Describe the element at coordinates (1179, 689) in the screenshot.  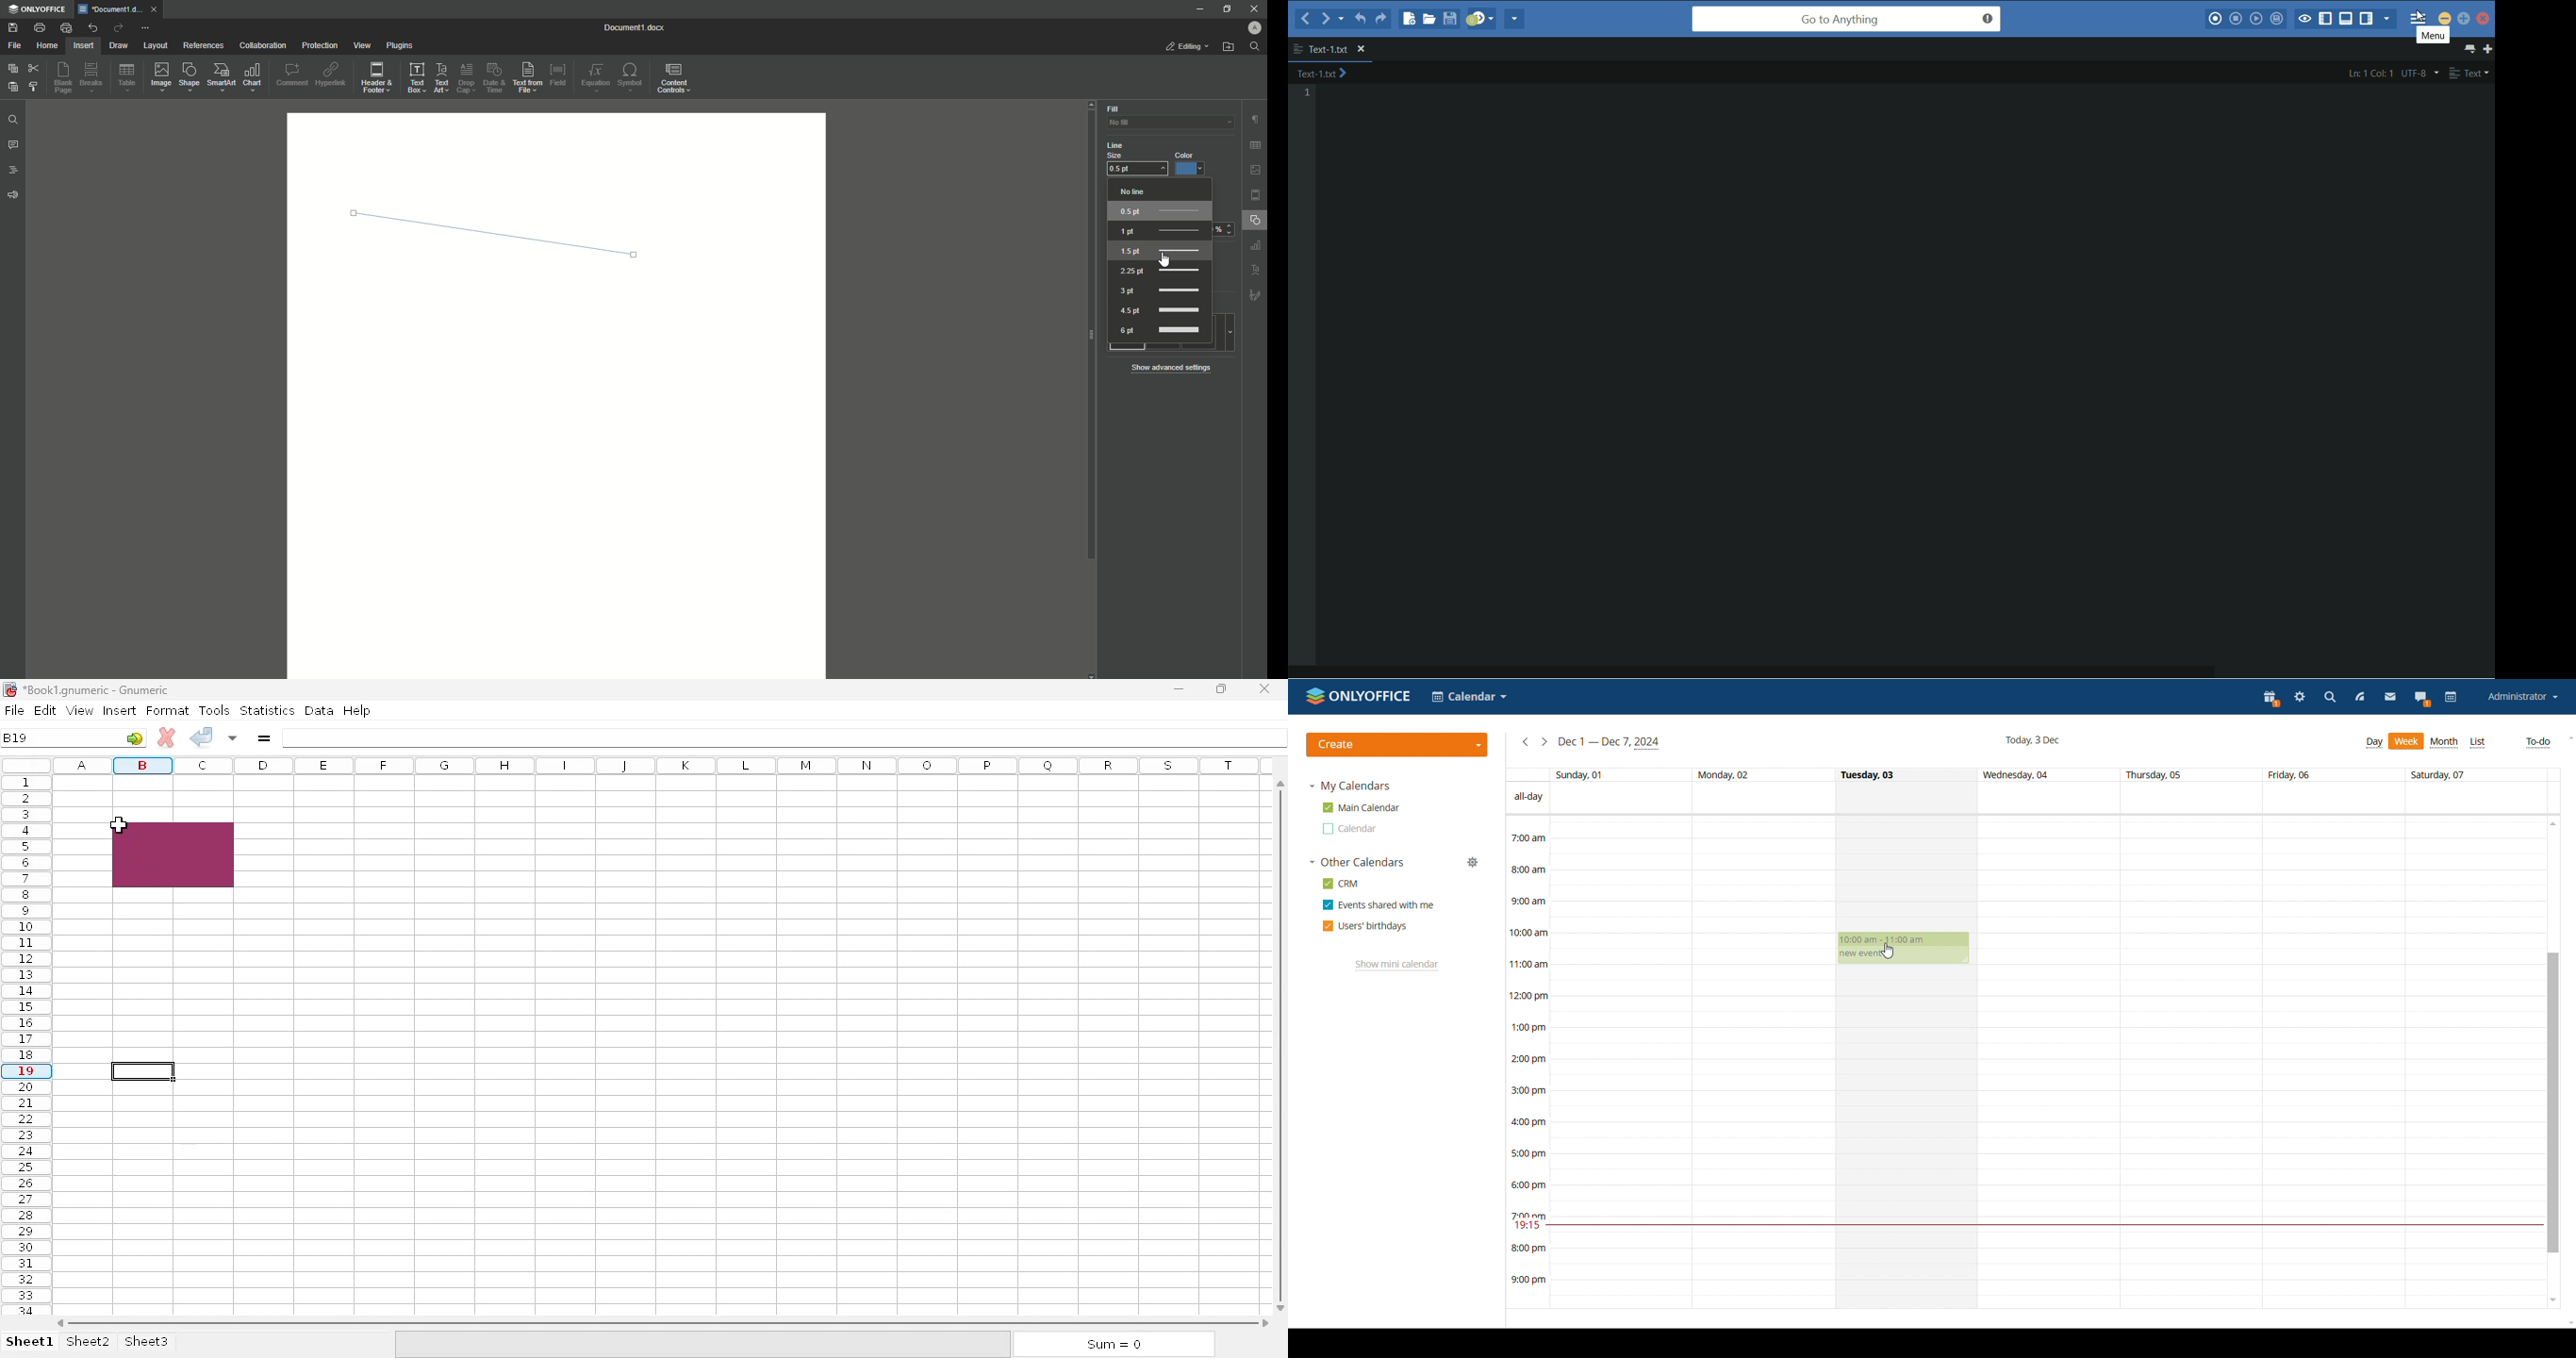
I see `minimize` at that location.